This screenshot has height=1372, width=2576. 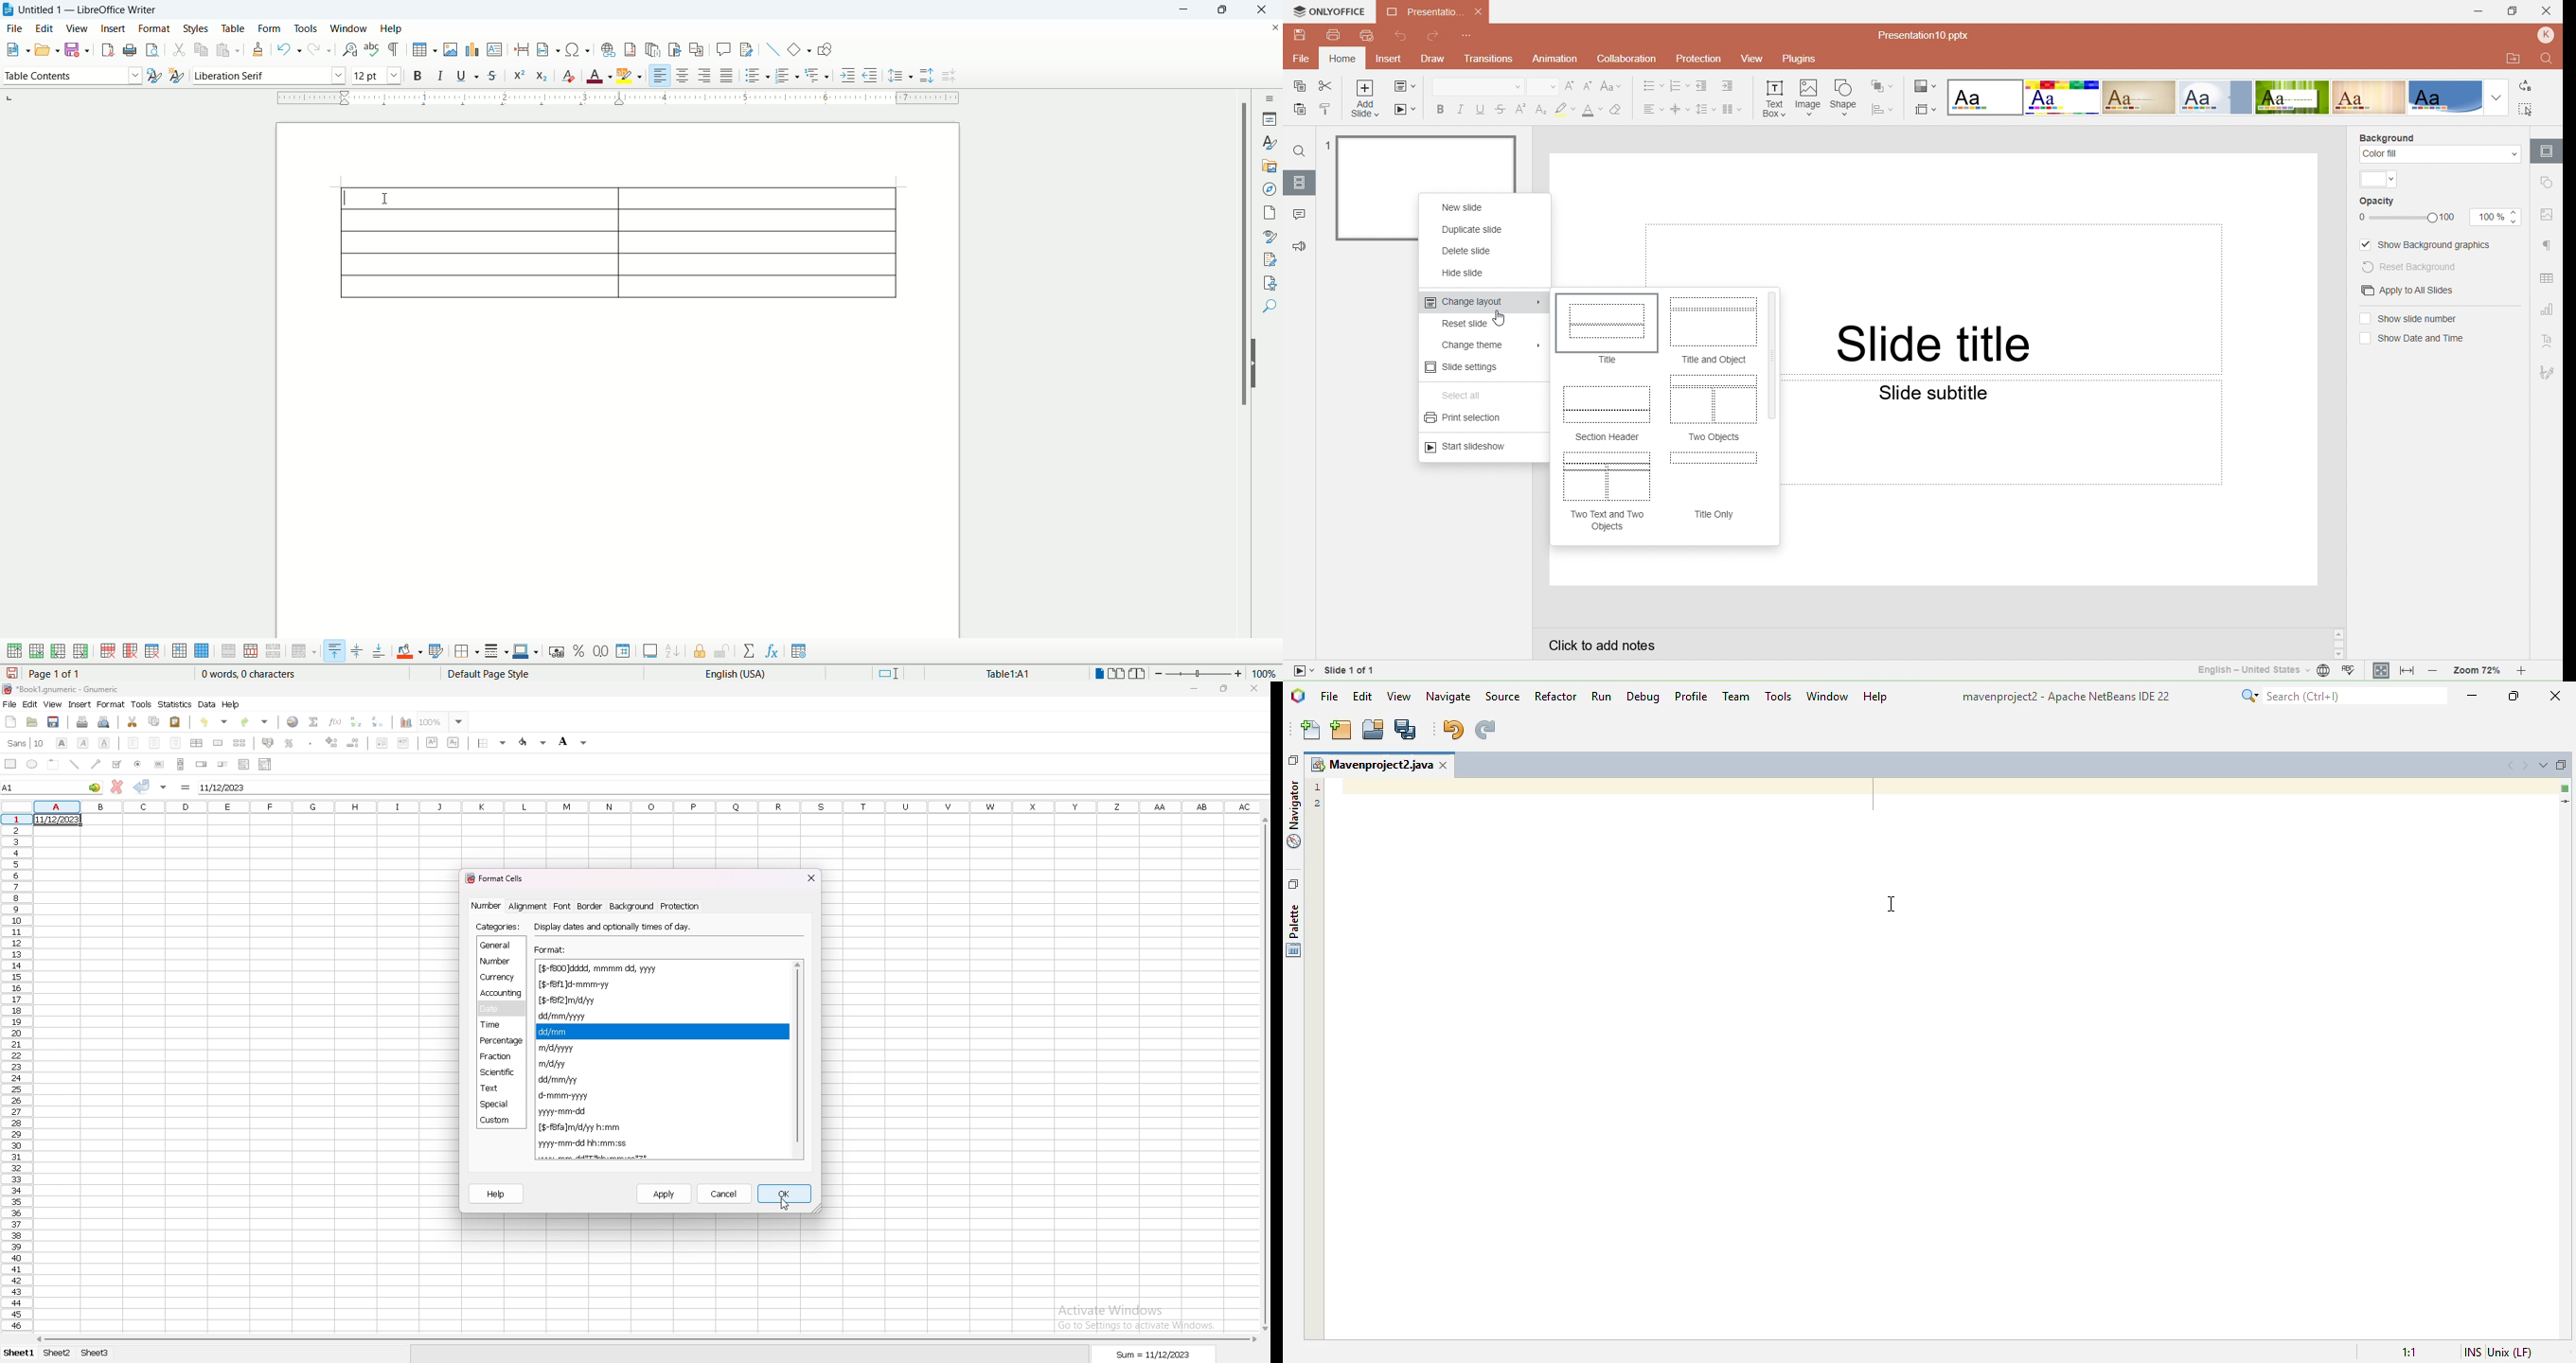 What do you see at coordinates (1406, 111) in the screenshot?
I see `Start slideshow` at bounding box center [1406, 111].